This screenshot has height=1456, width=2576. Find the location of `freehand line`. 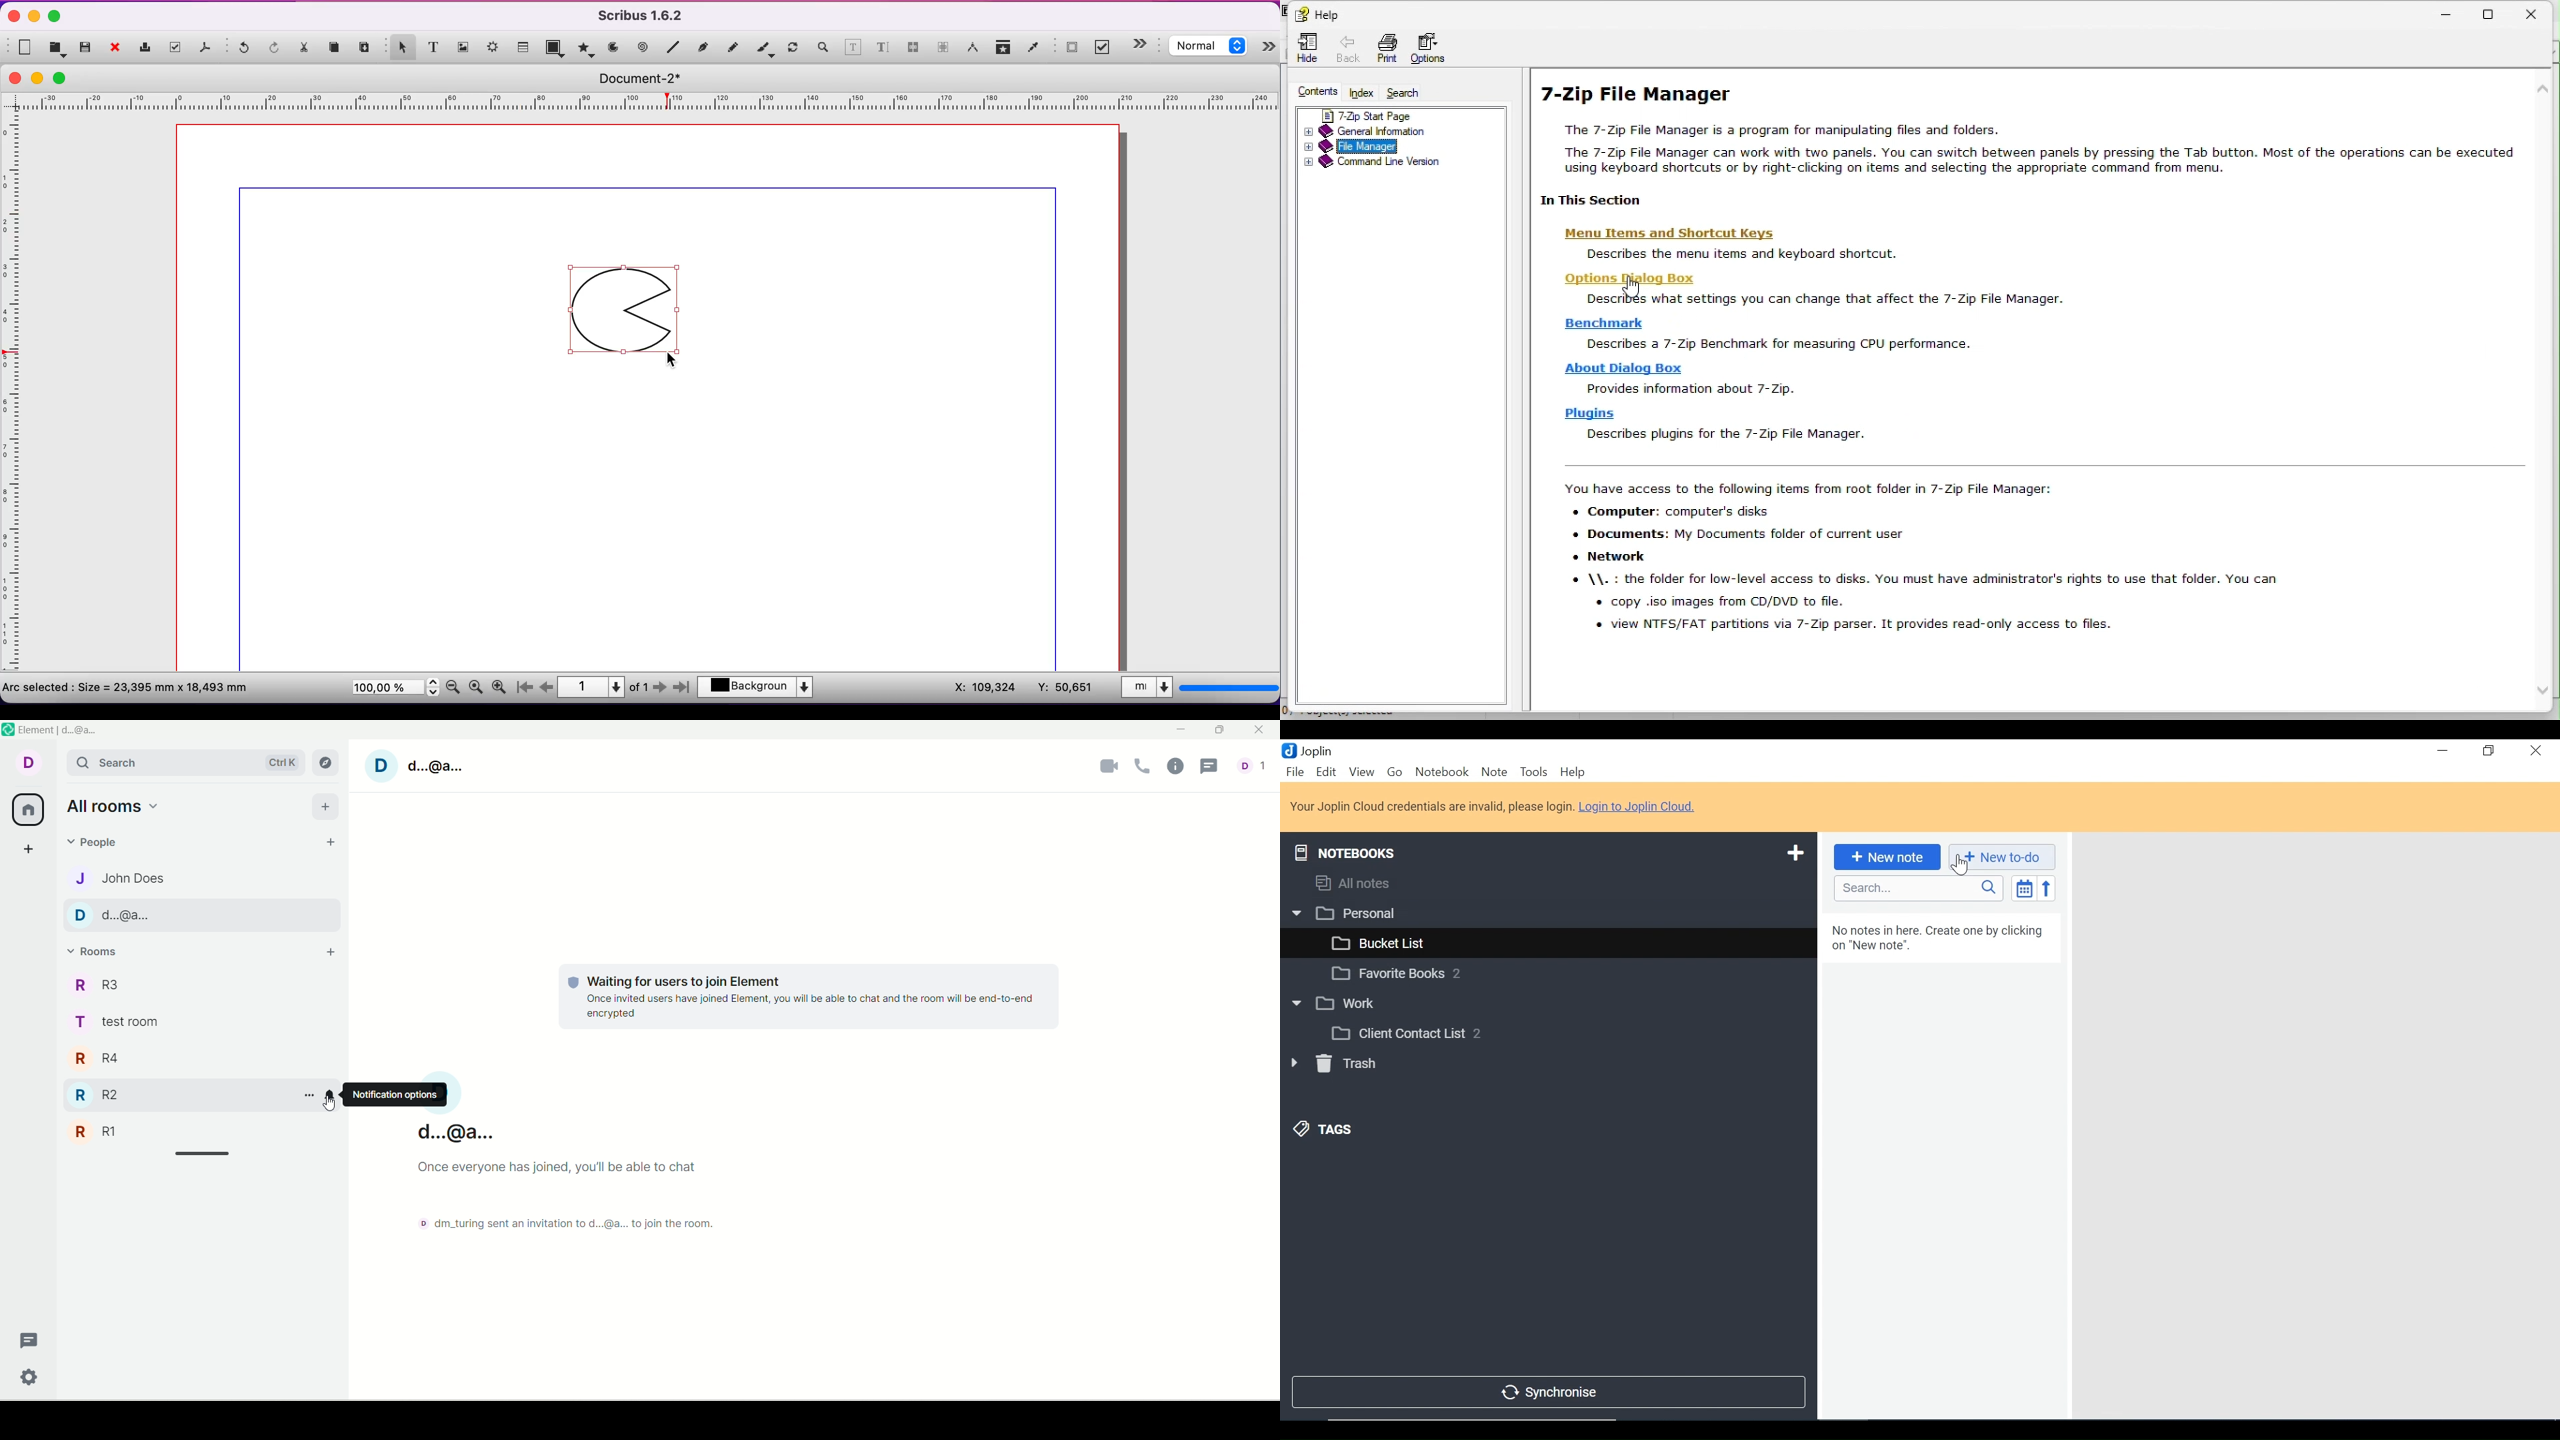

freehand line is located at coordinates (734, 46).